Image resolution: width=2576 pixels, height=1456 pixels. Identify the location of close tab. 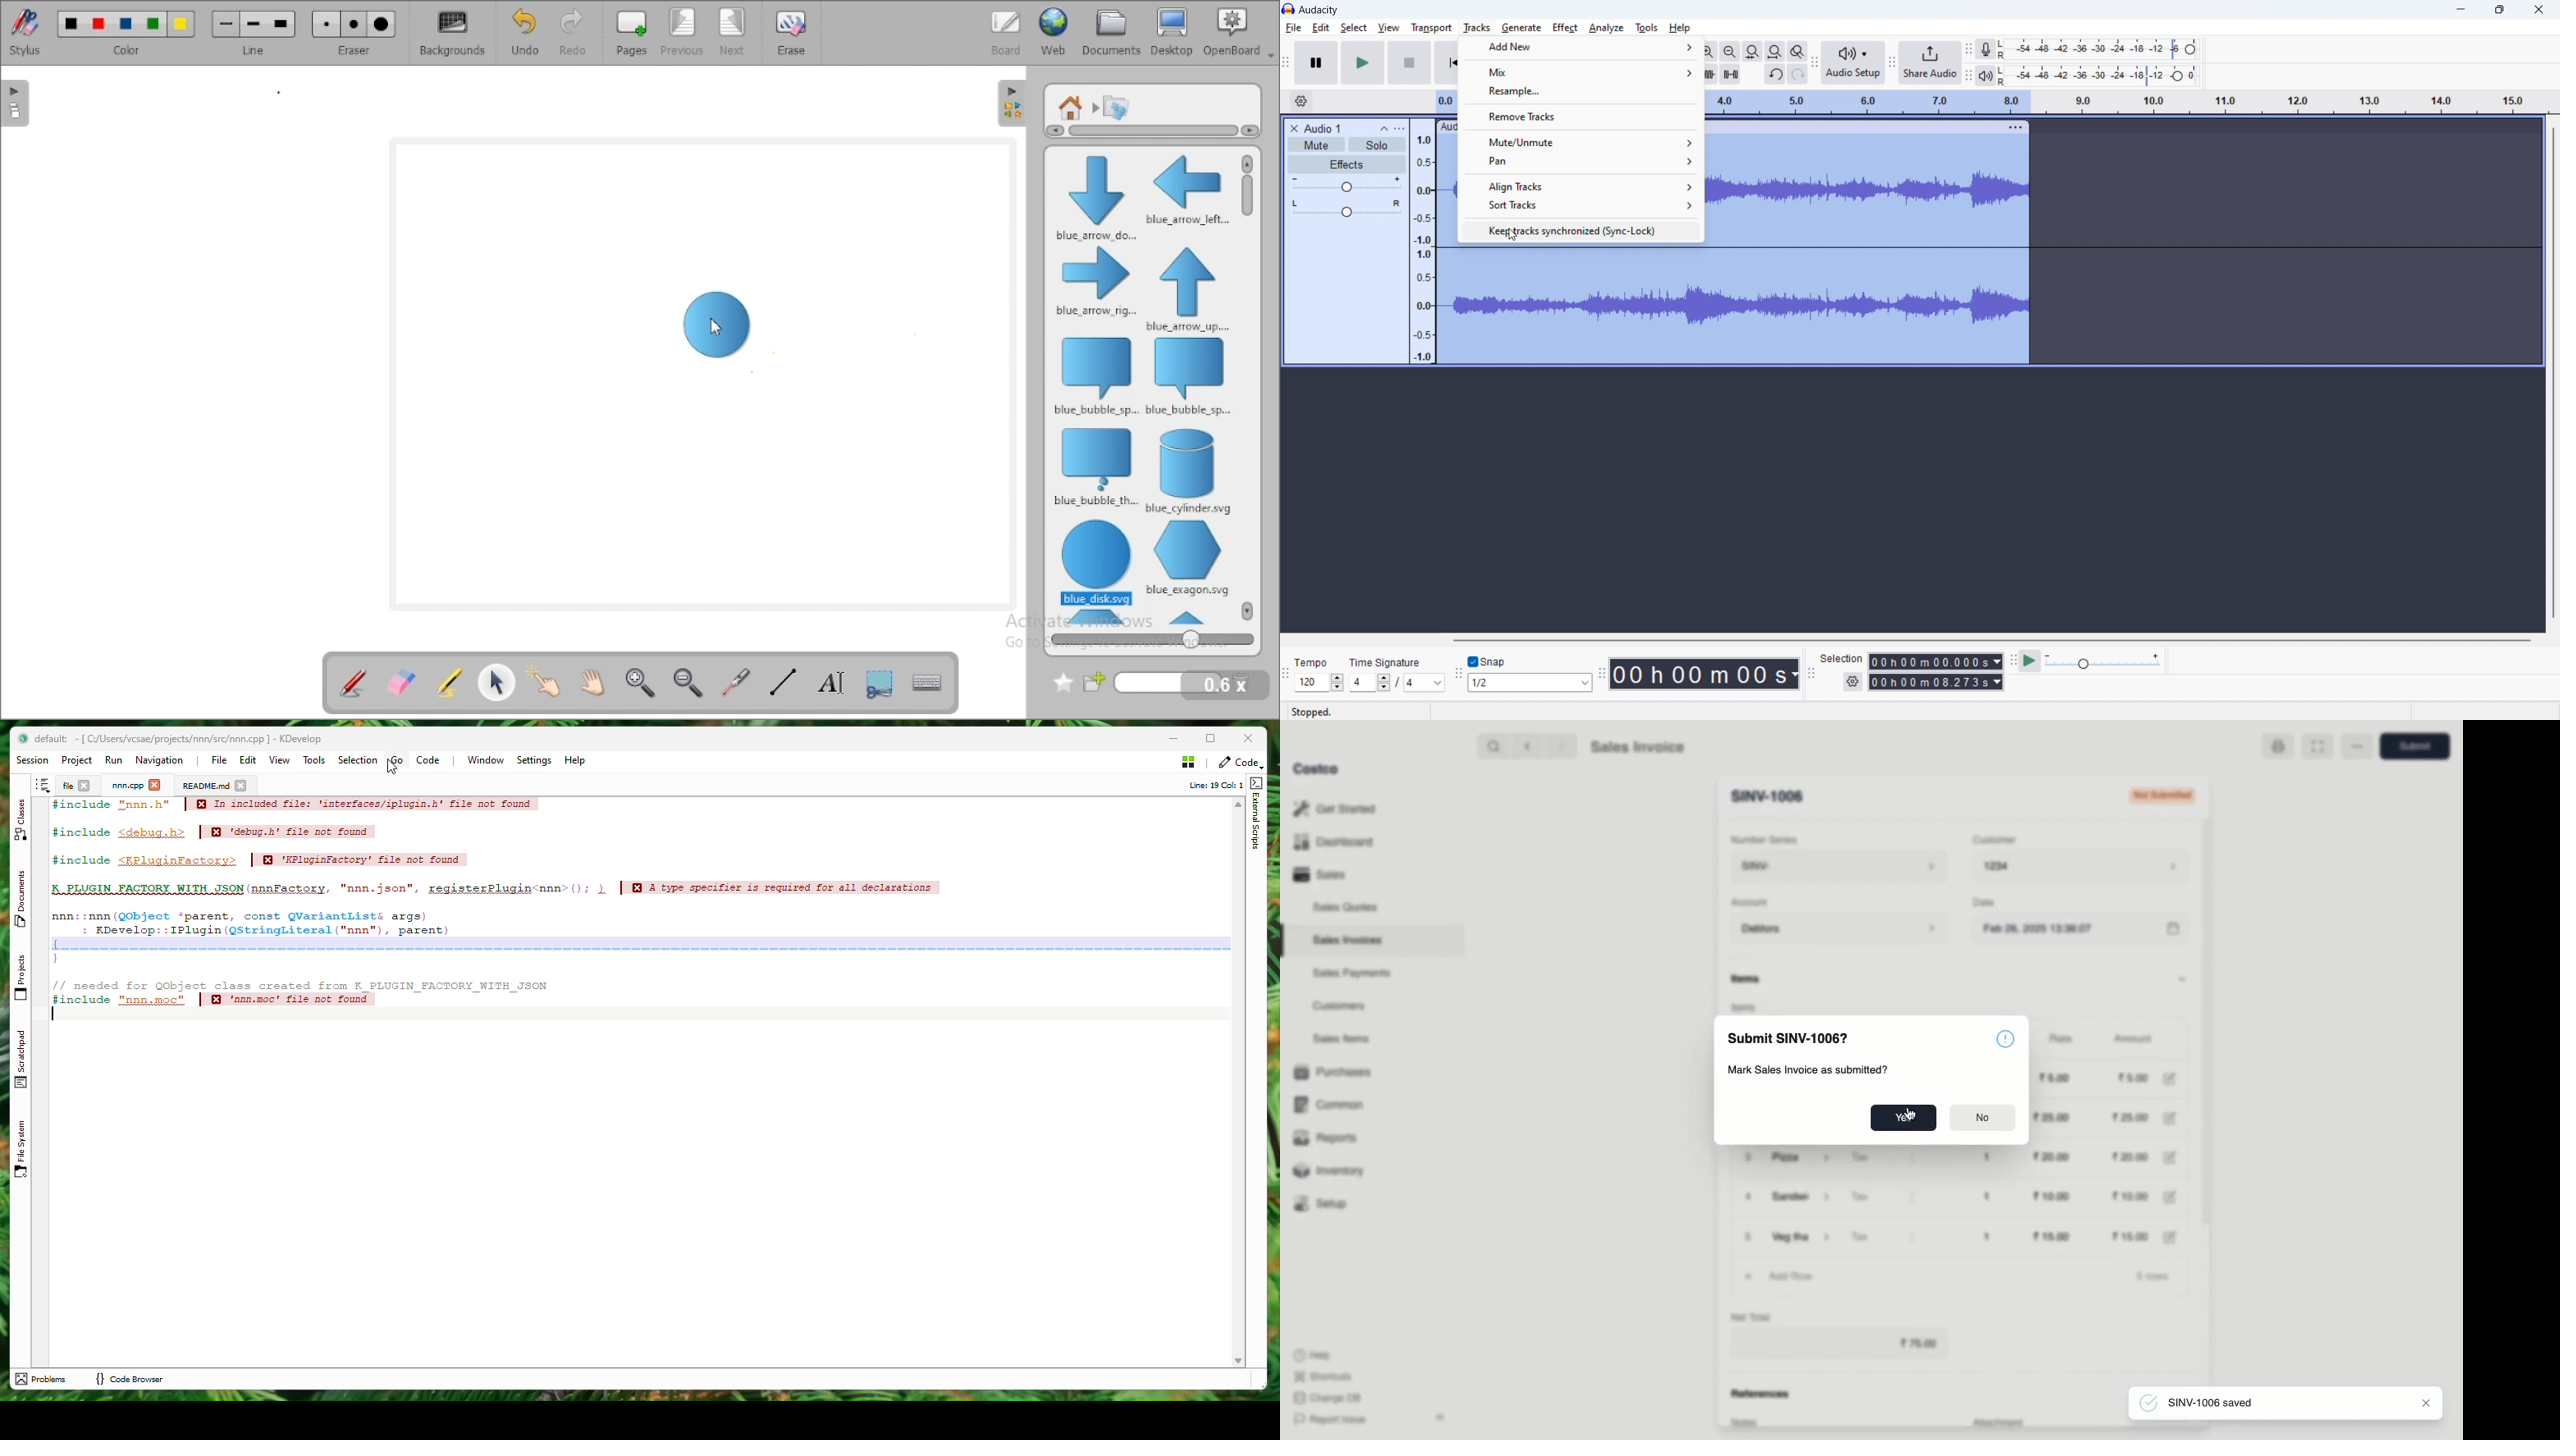
(85, 786).